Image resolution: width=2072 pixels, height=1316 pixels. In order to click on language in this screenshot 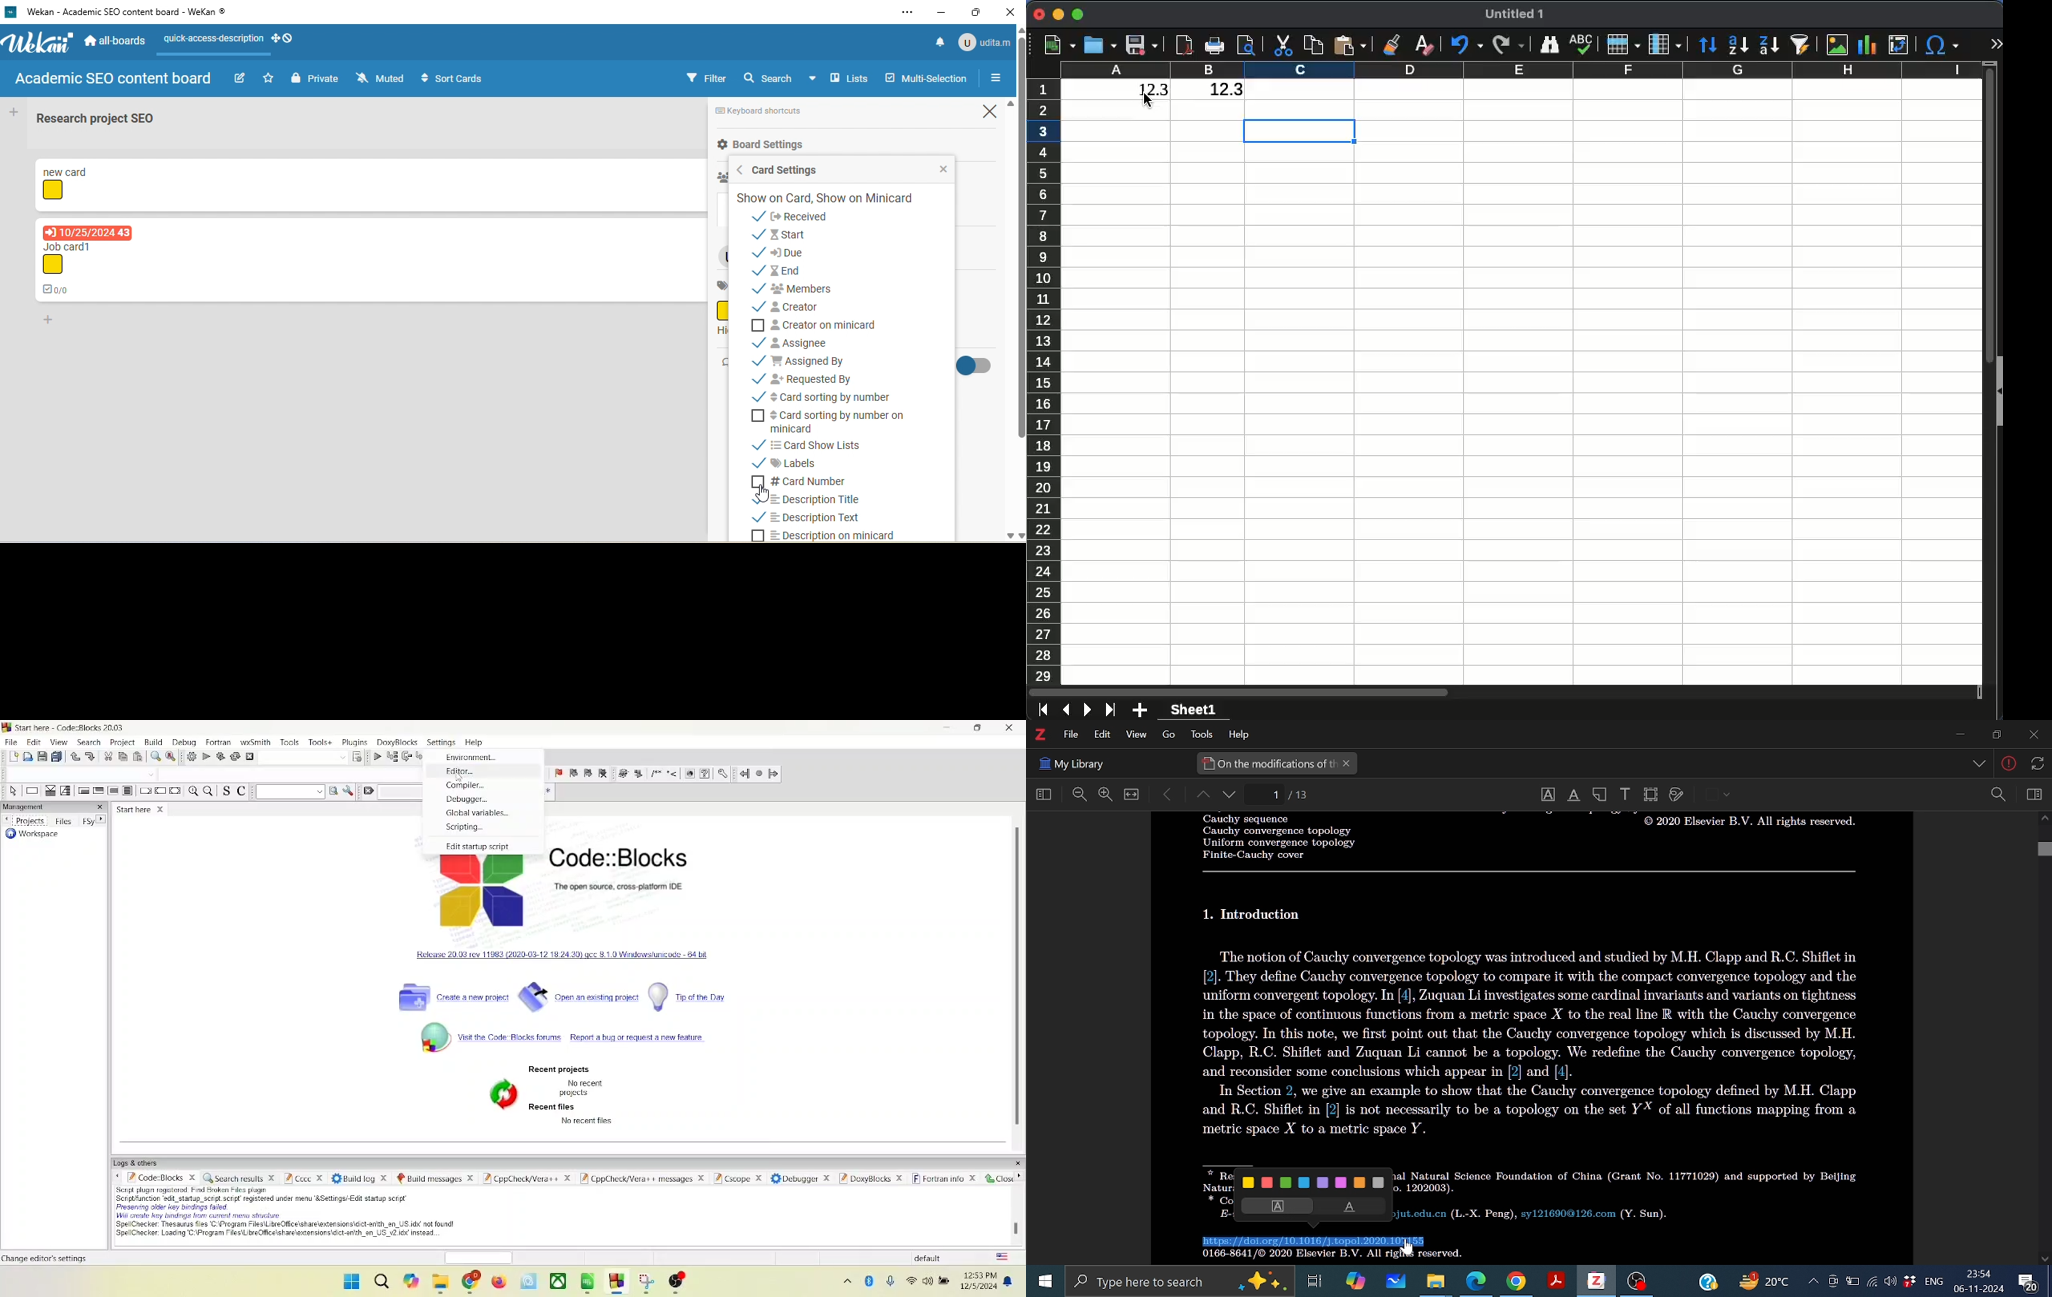, I will do `click(1932, 1280)`.